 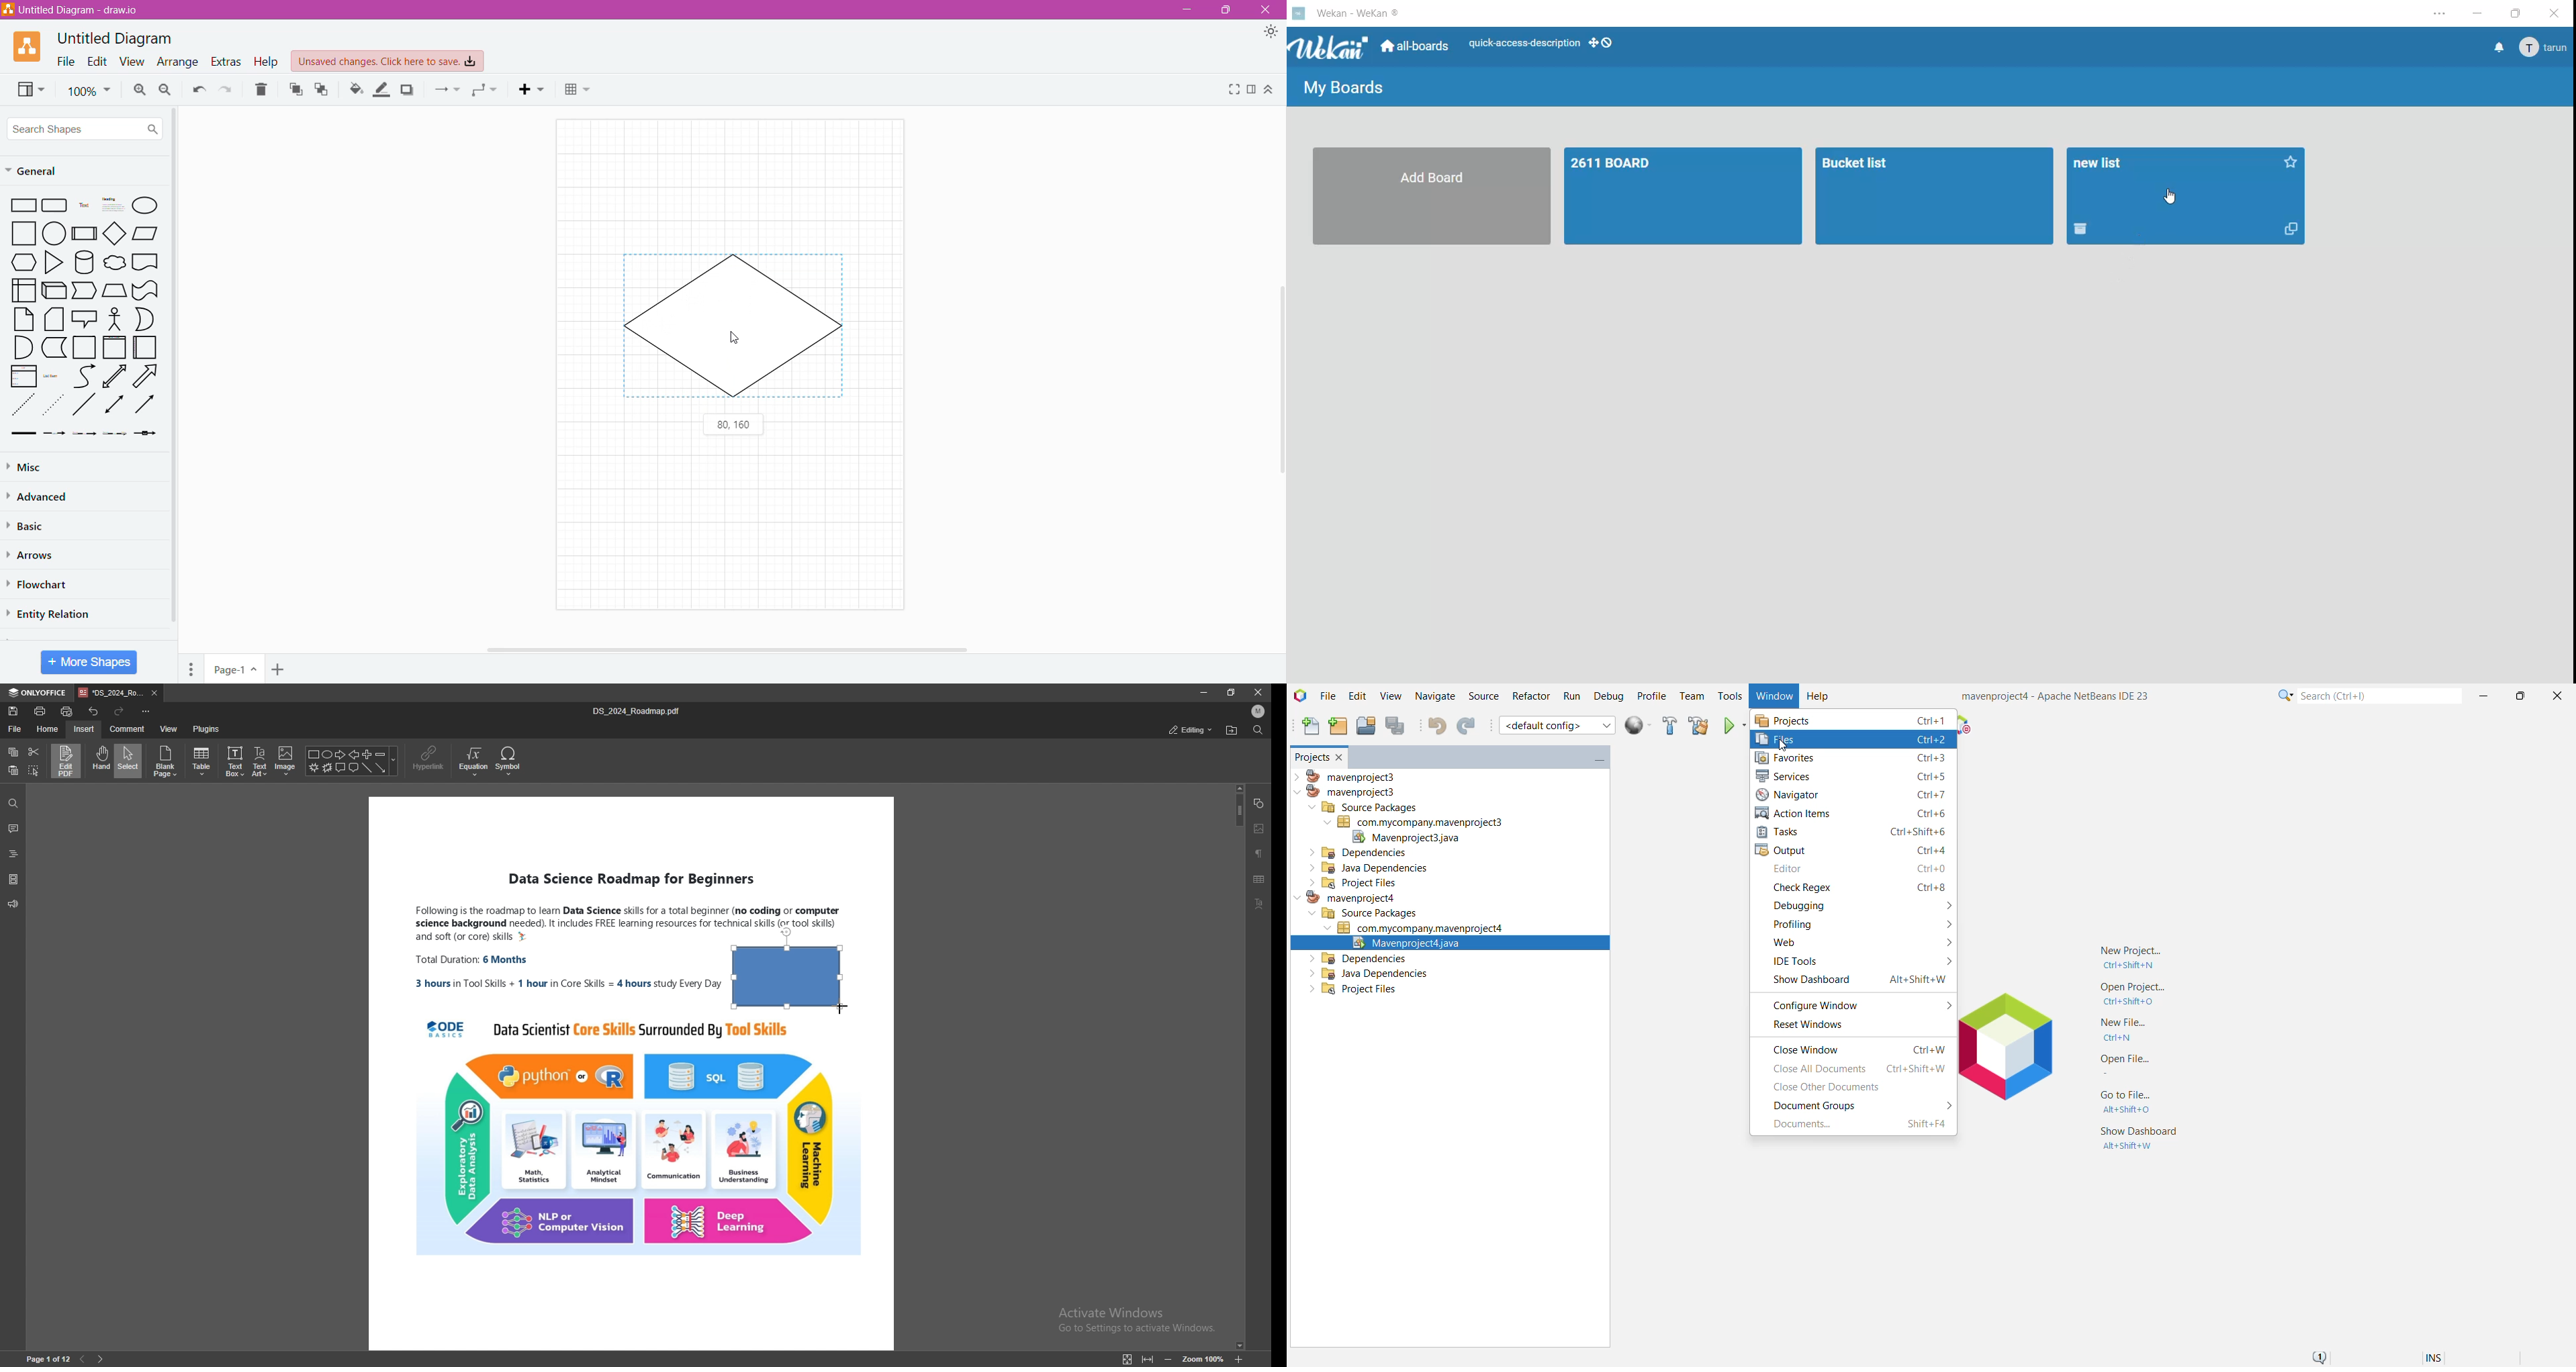 What do you see at coordinates (235, 669) in the screenshot?
I see `` at bounding box center [235, 669].